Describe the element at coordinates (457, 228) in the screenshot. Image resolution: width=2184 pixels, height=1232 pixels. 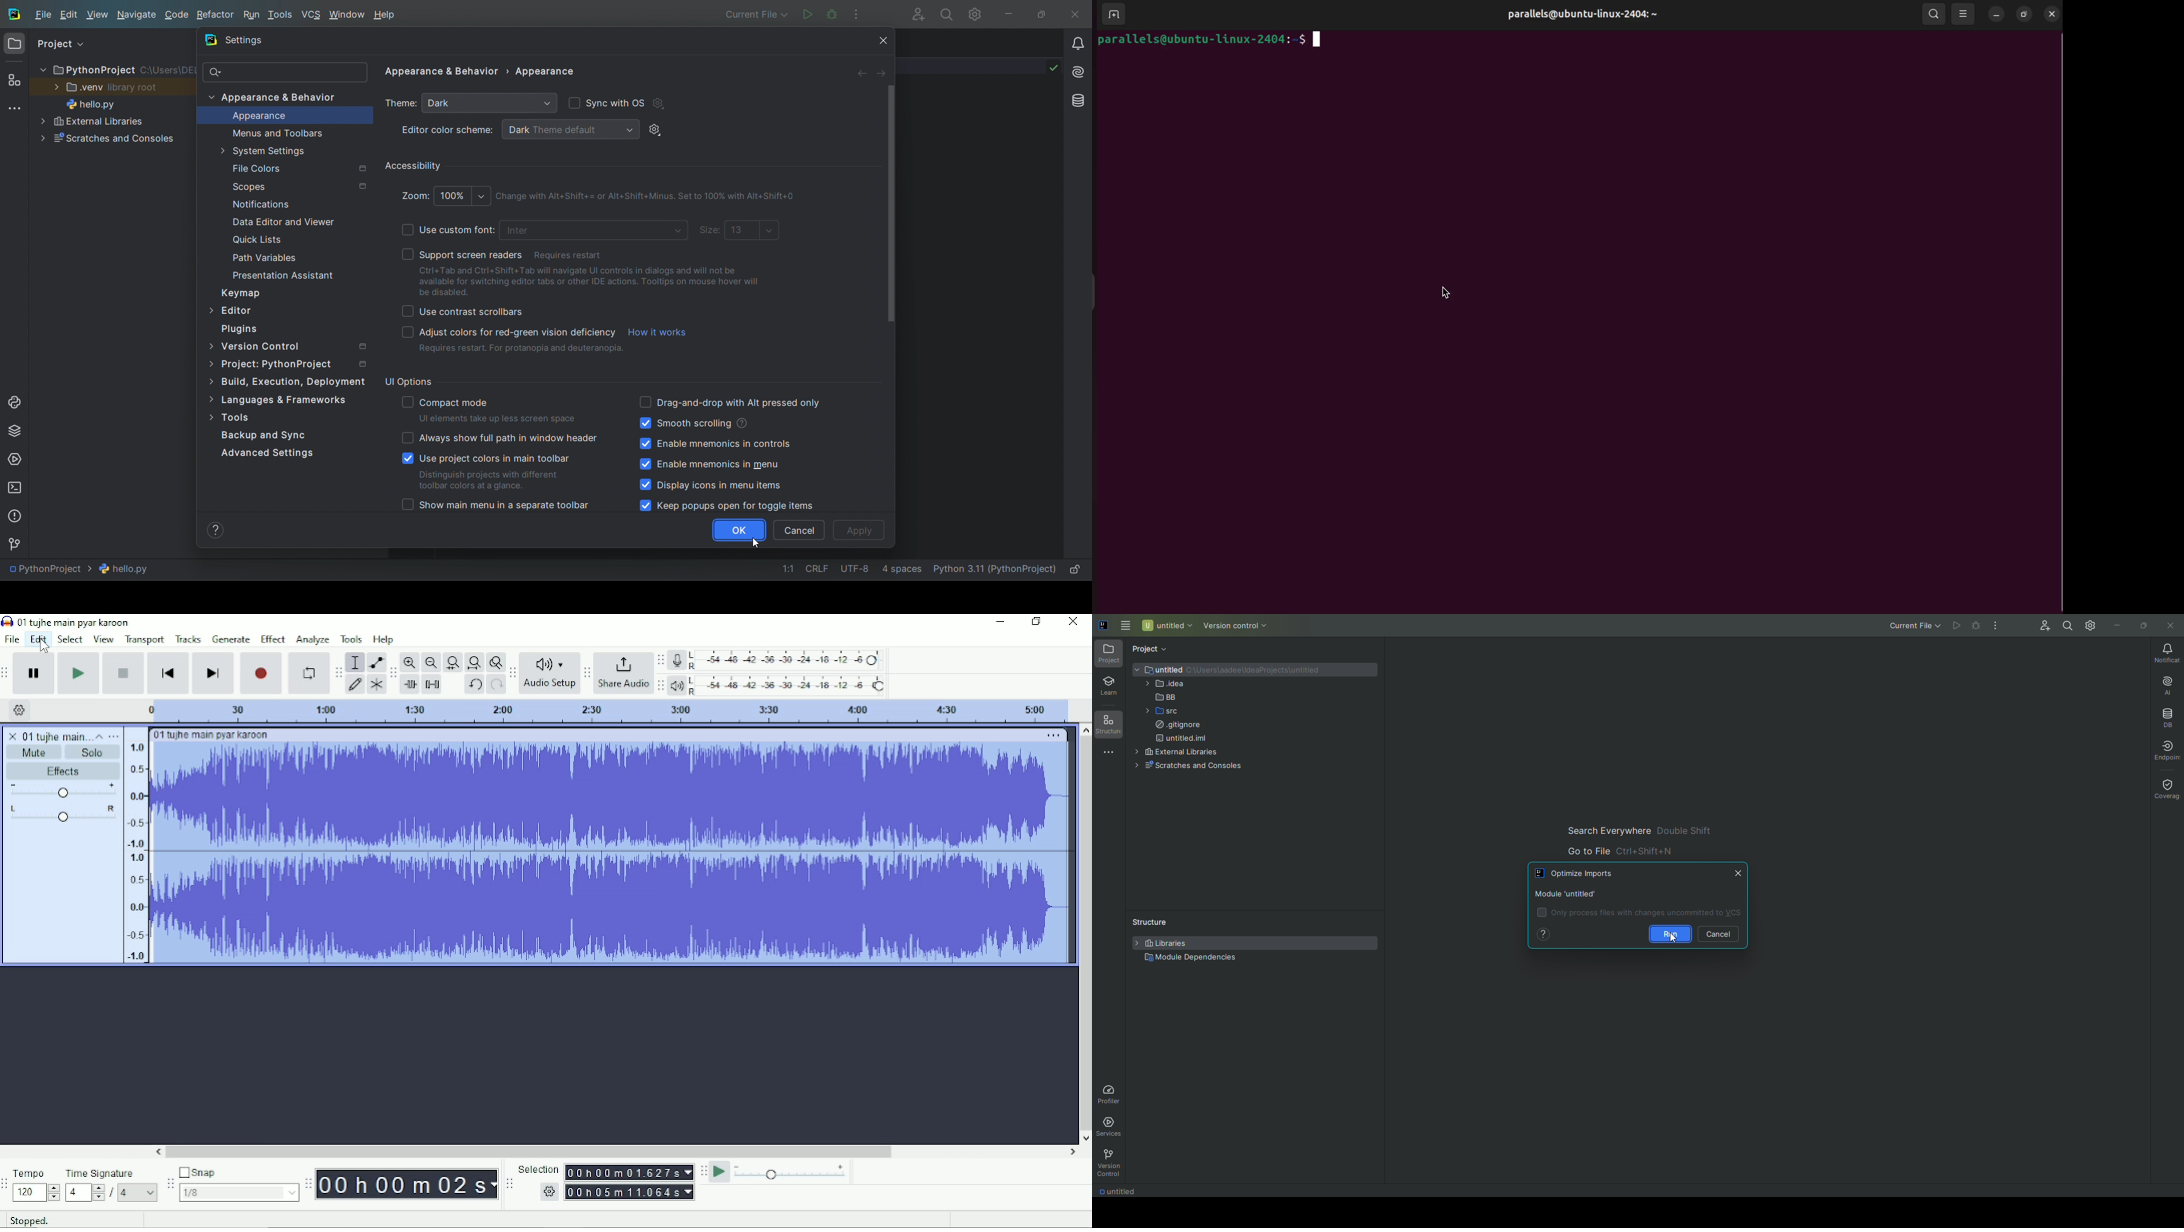
I see `use custom font` at that location.